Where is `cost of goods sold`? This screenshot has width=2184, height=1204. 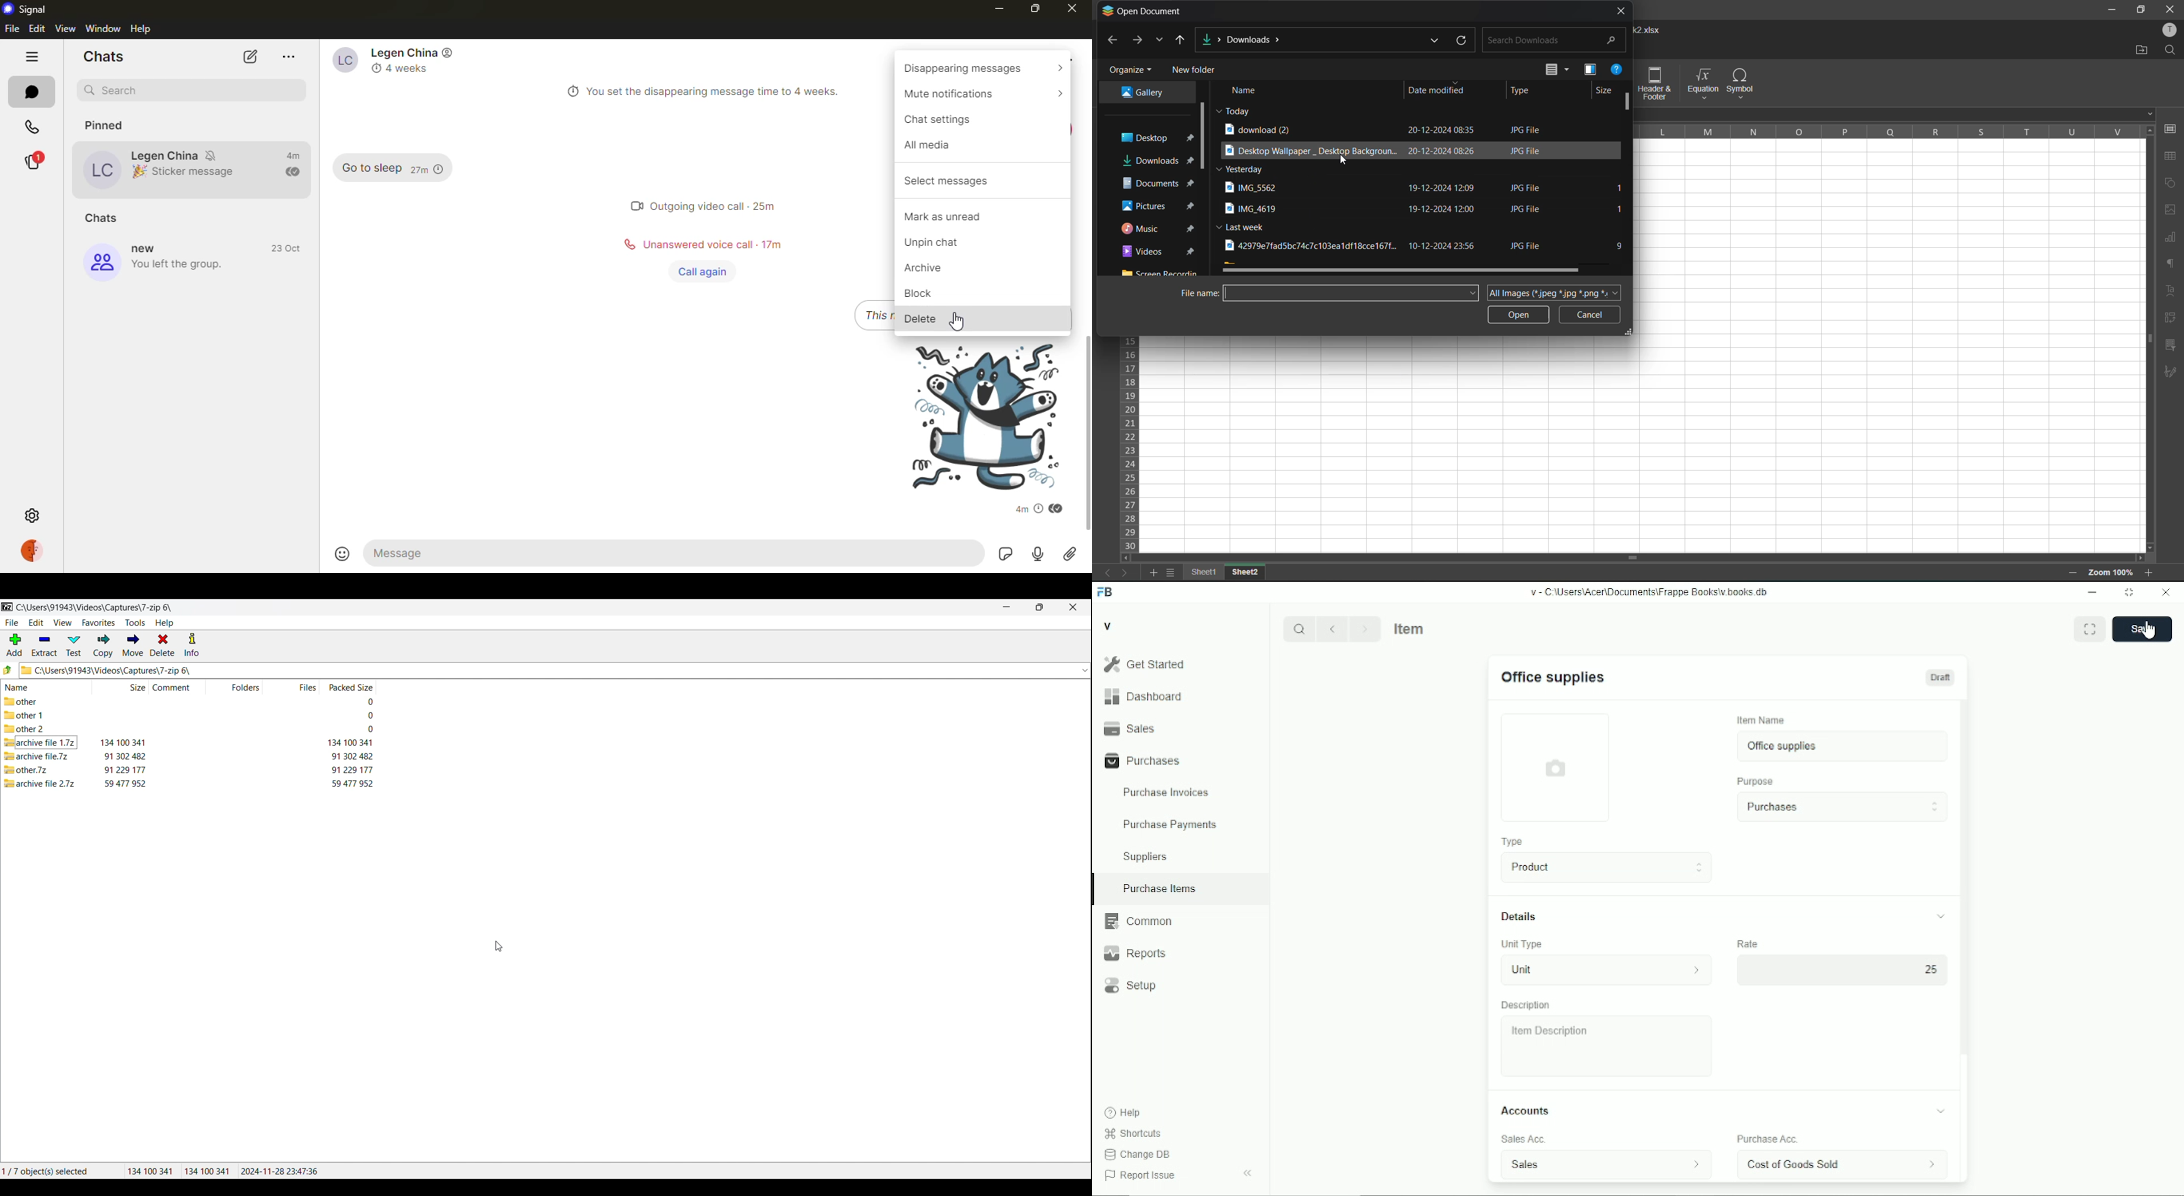 cost of goods sold is located at coordinates (1802, 1164).